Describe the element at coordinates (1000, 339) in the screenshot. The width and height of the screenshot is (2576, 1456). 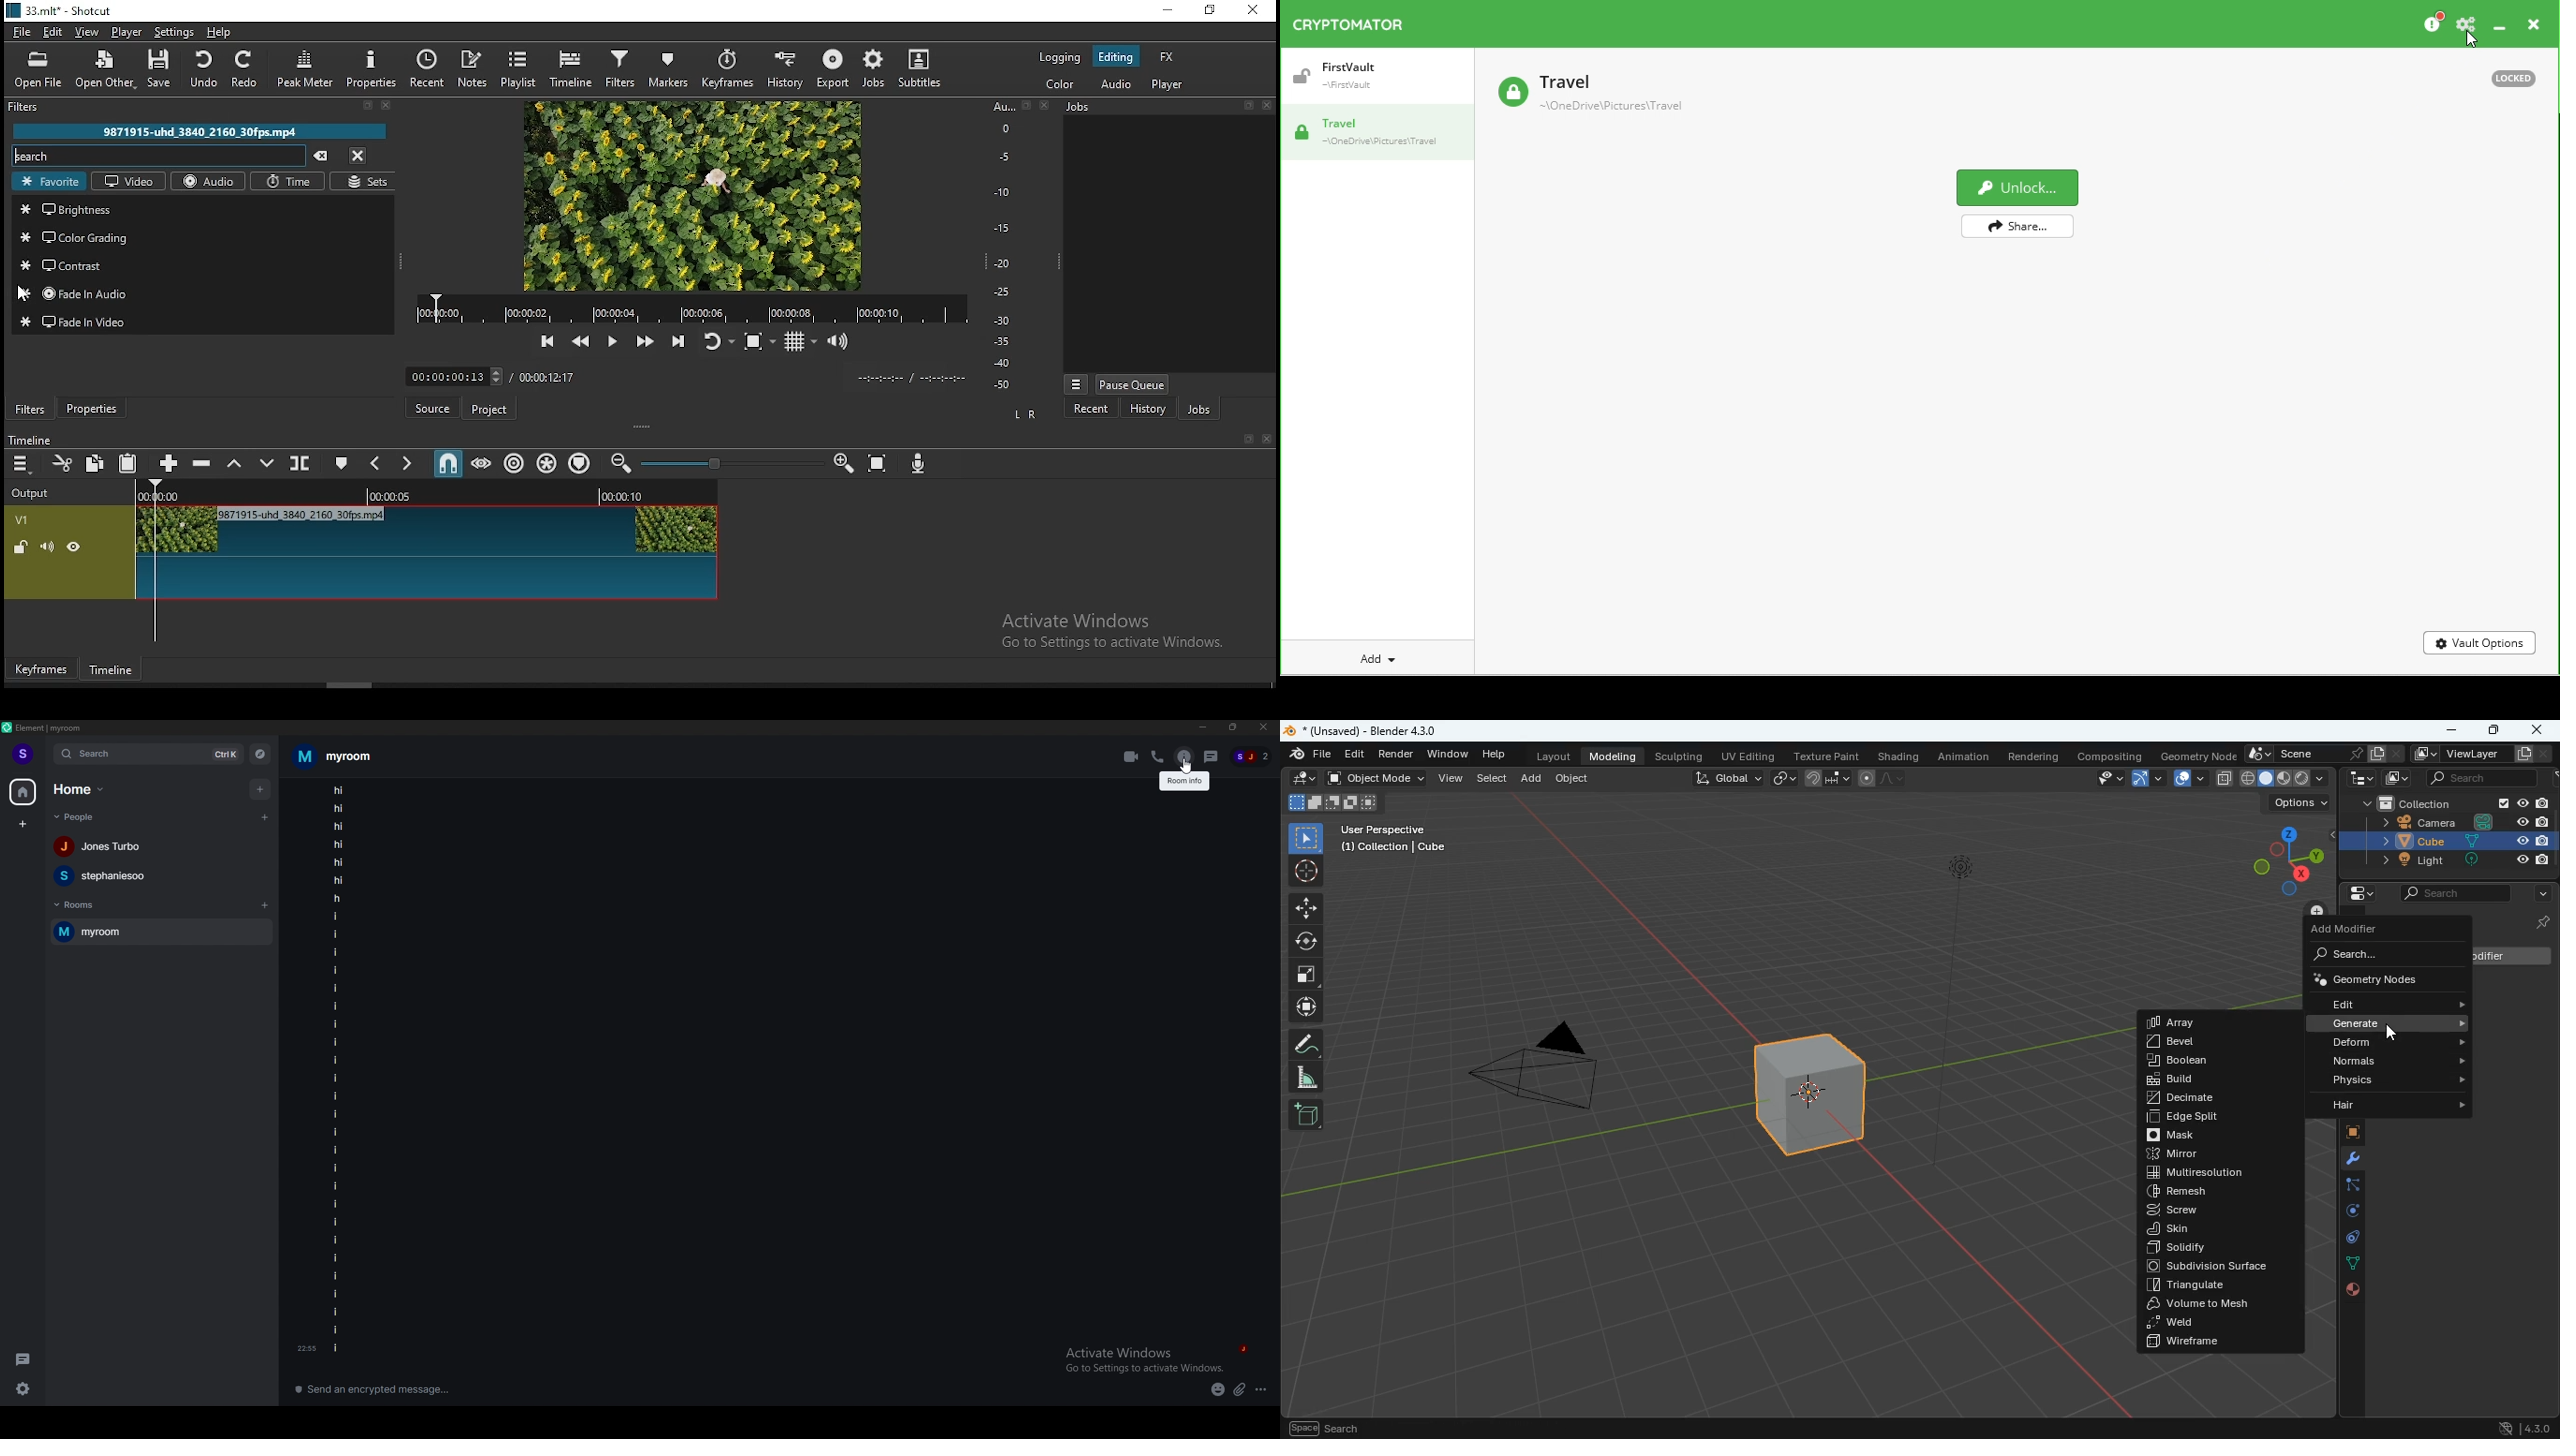
I see `-35` at that location.